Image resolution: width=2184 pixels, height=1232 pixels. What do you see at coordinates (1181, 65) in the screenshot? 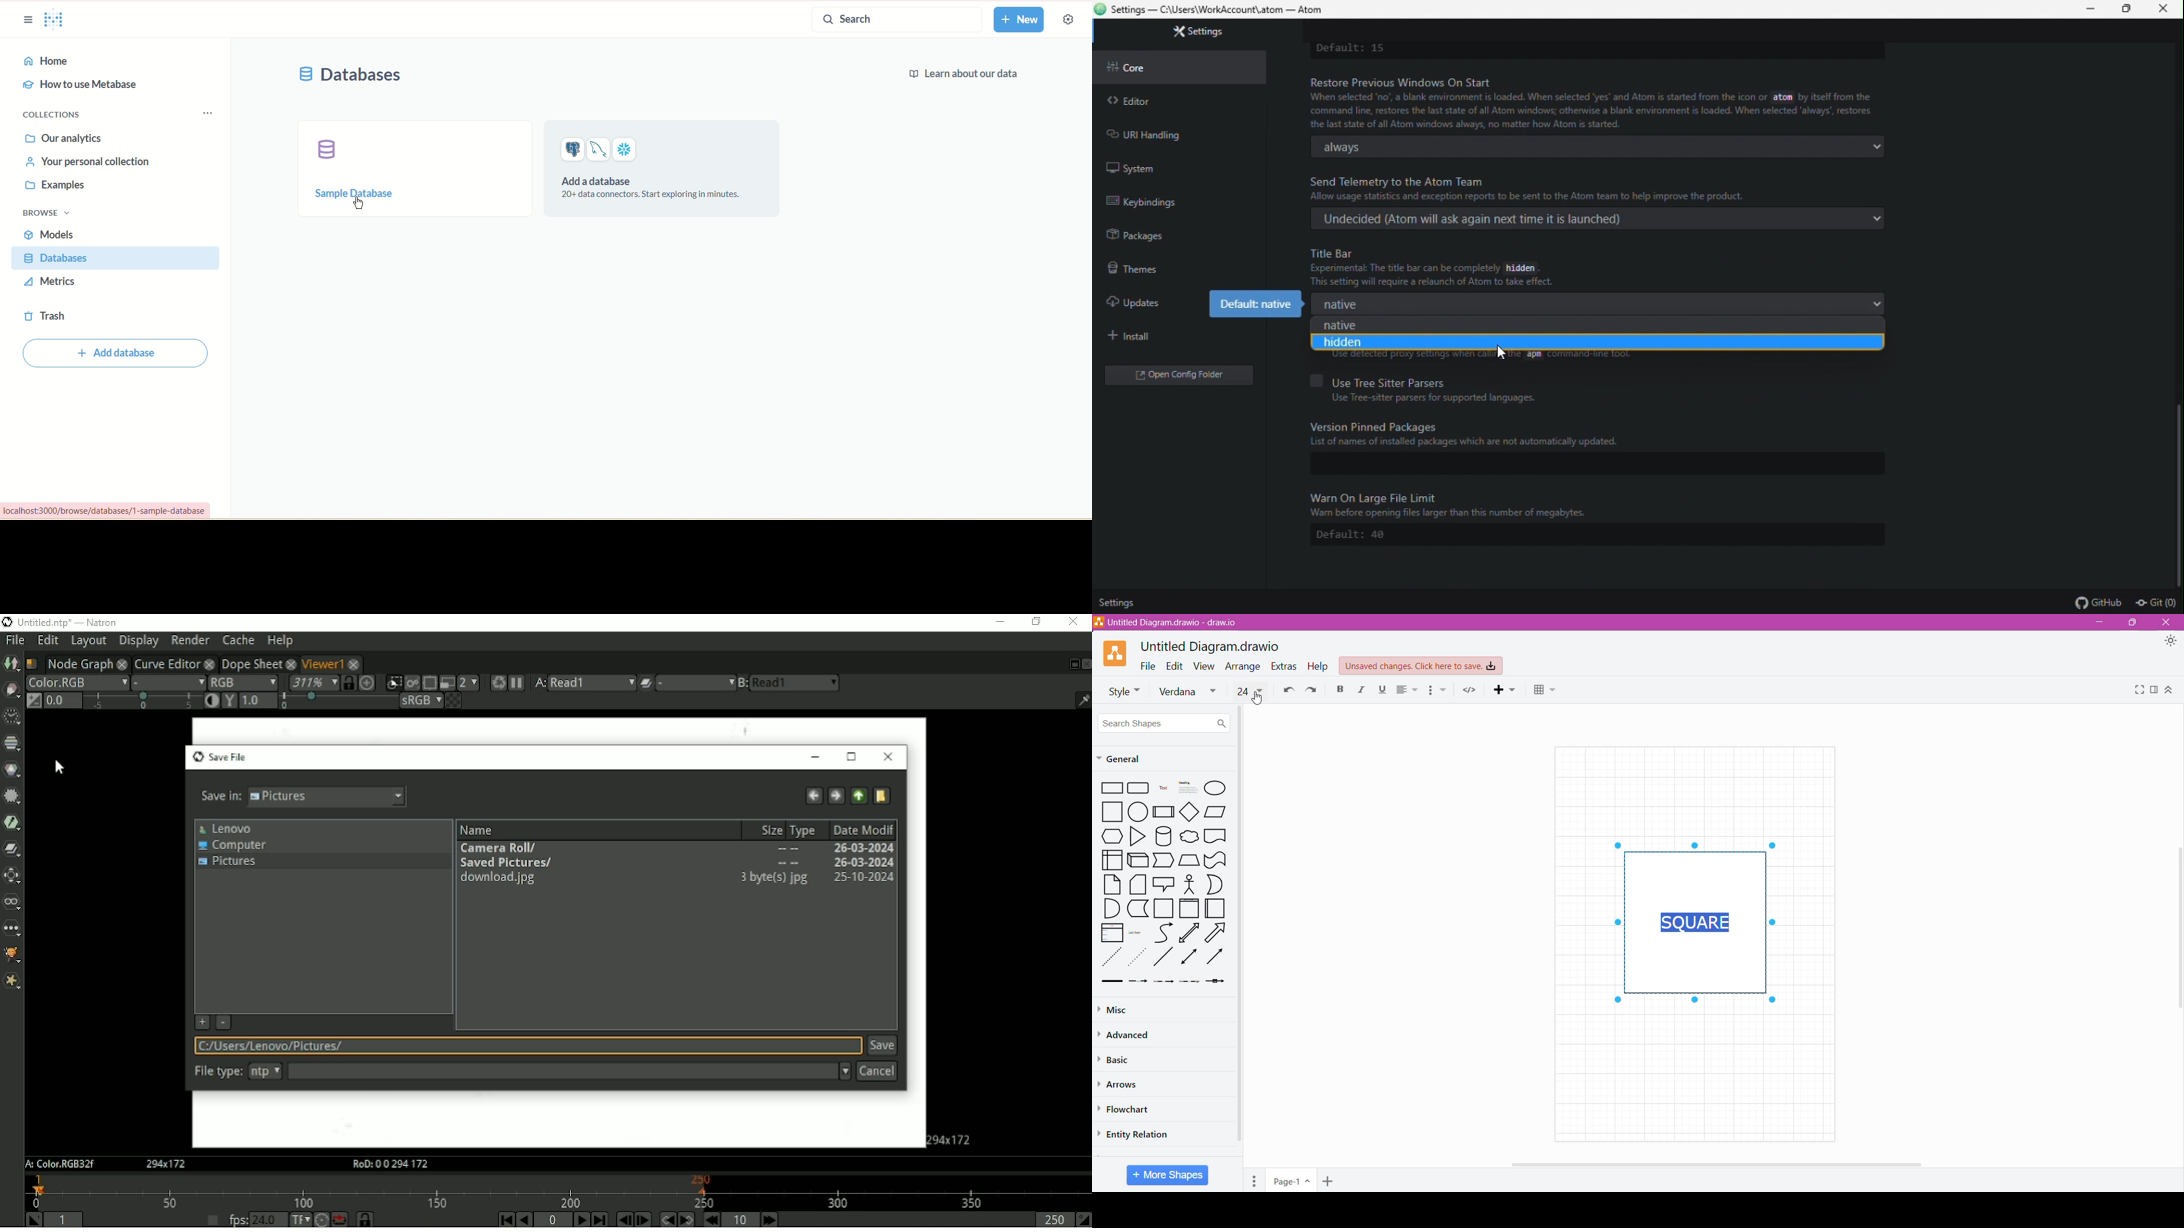
I see `core` at bounding box center [1181, 65].